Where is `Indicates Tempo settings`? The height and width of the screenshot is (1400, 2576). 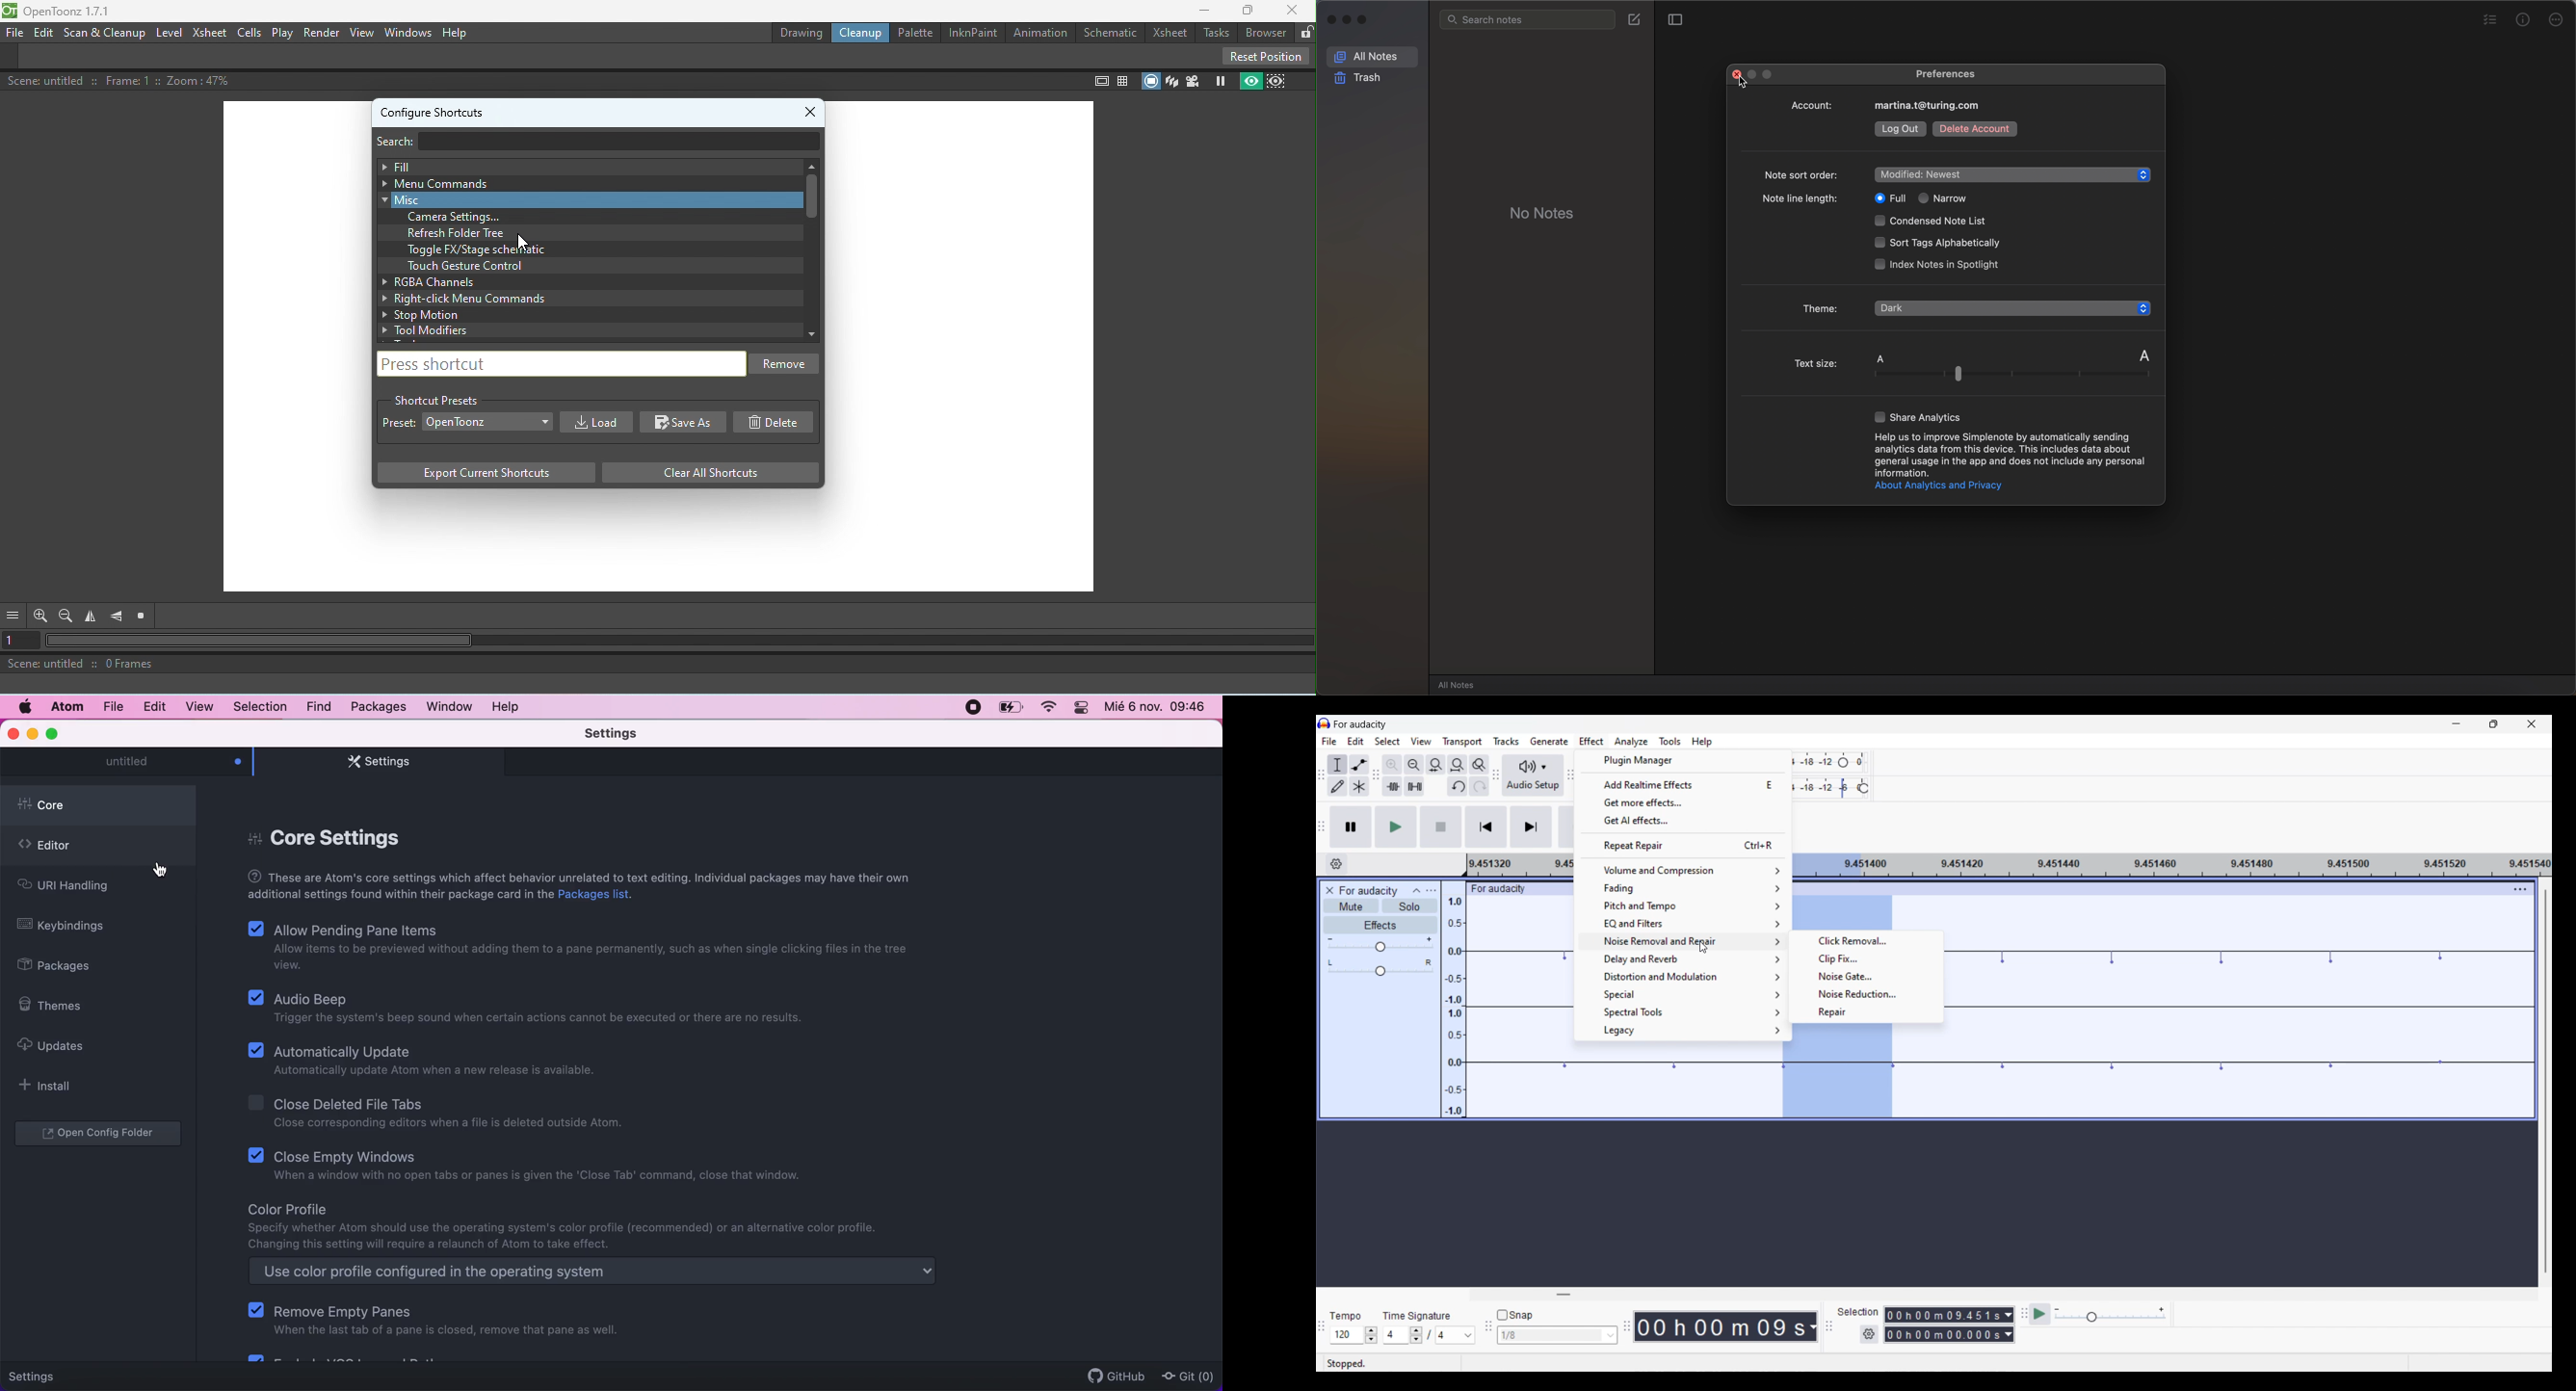
Indicates Tempo settings is located at coordinates (1345, 1316).